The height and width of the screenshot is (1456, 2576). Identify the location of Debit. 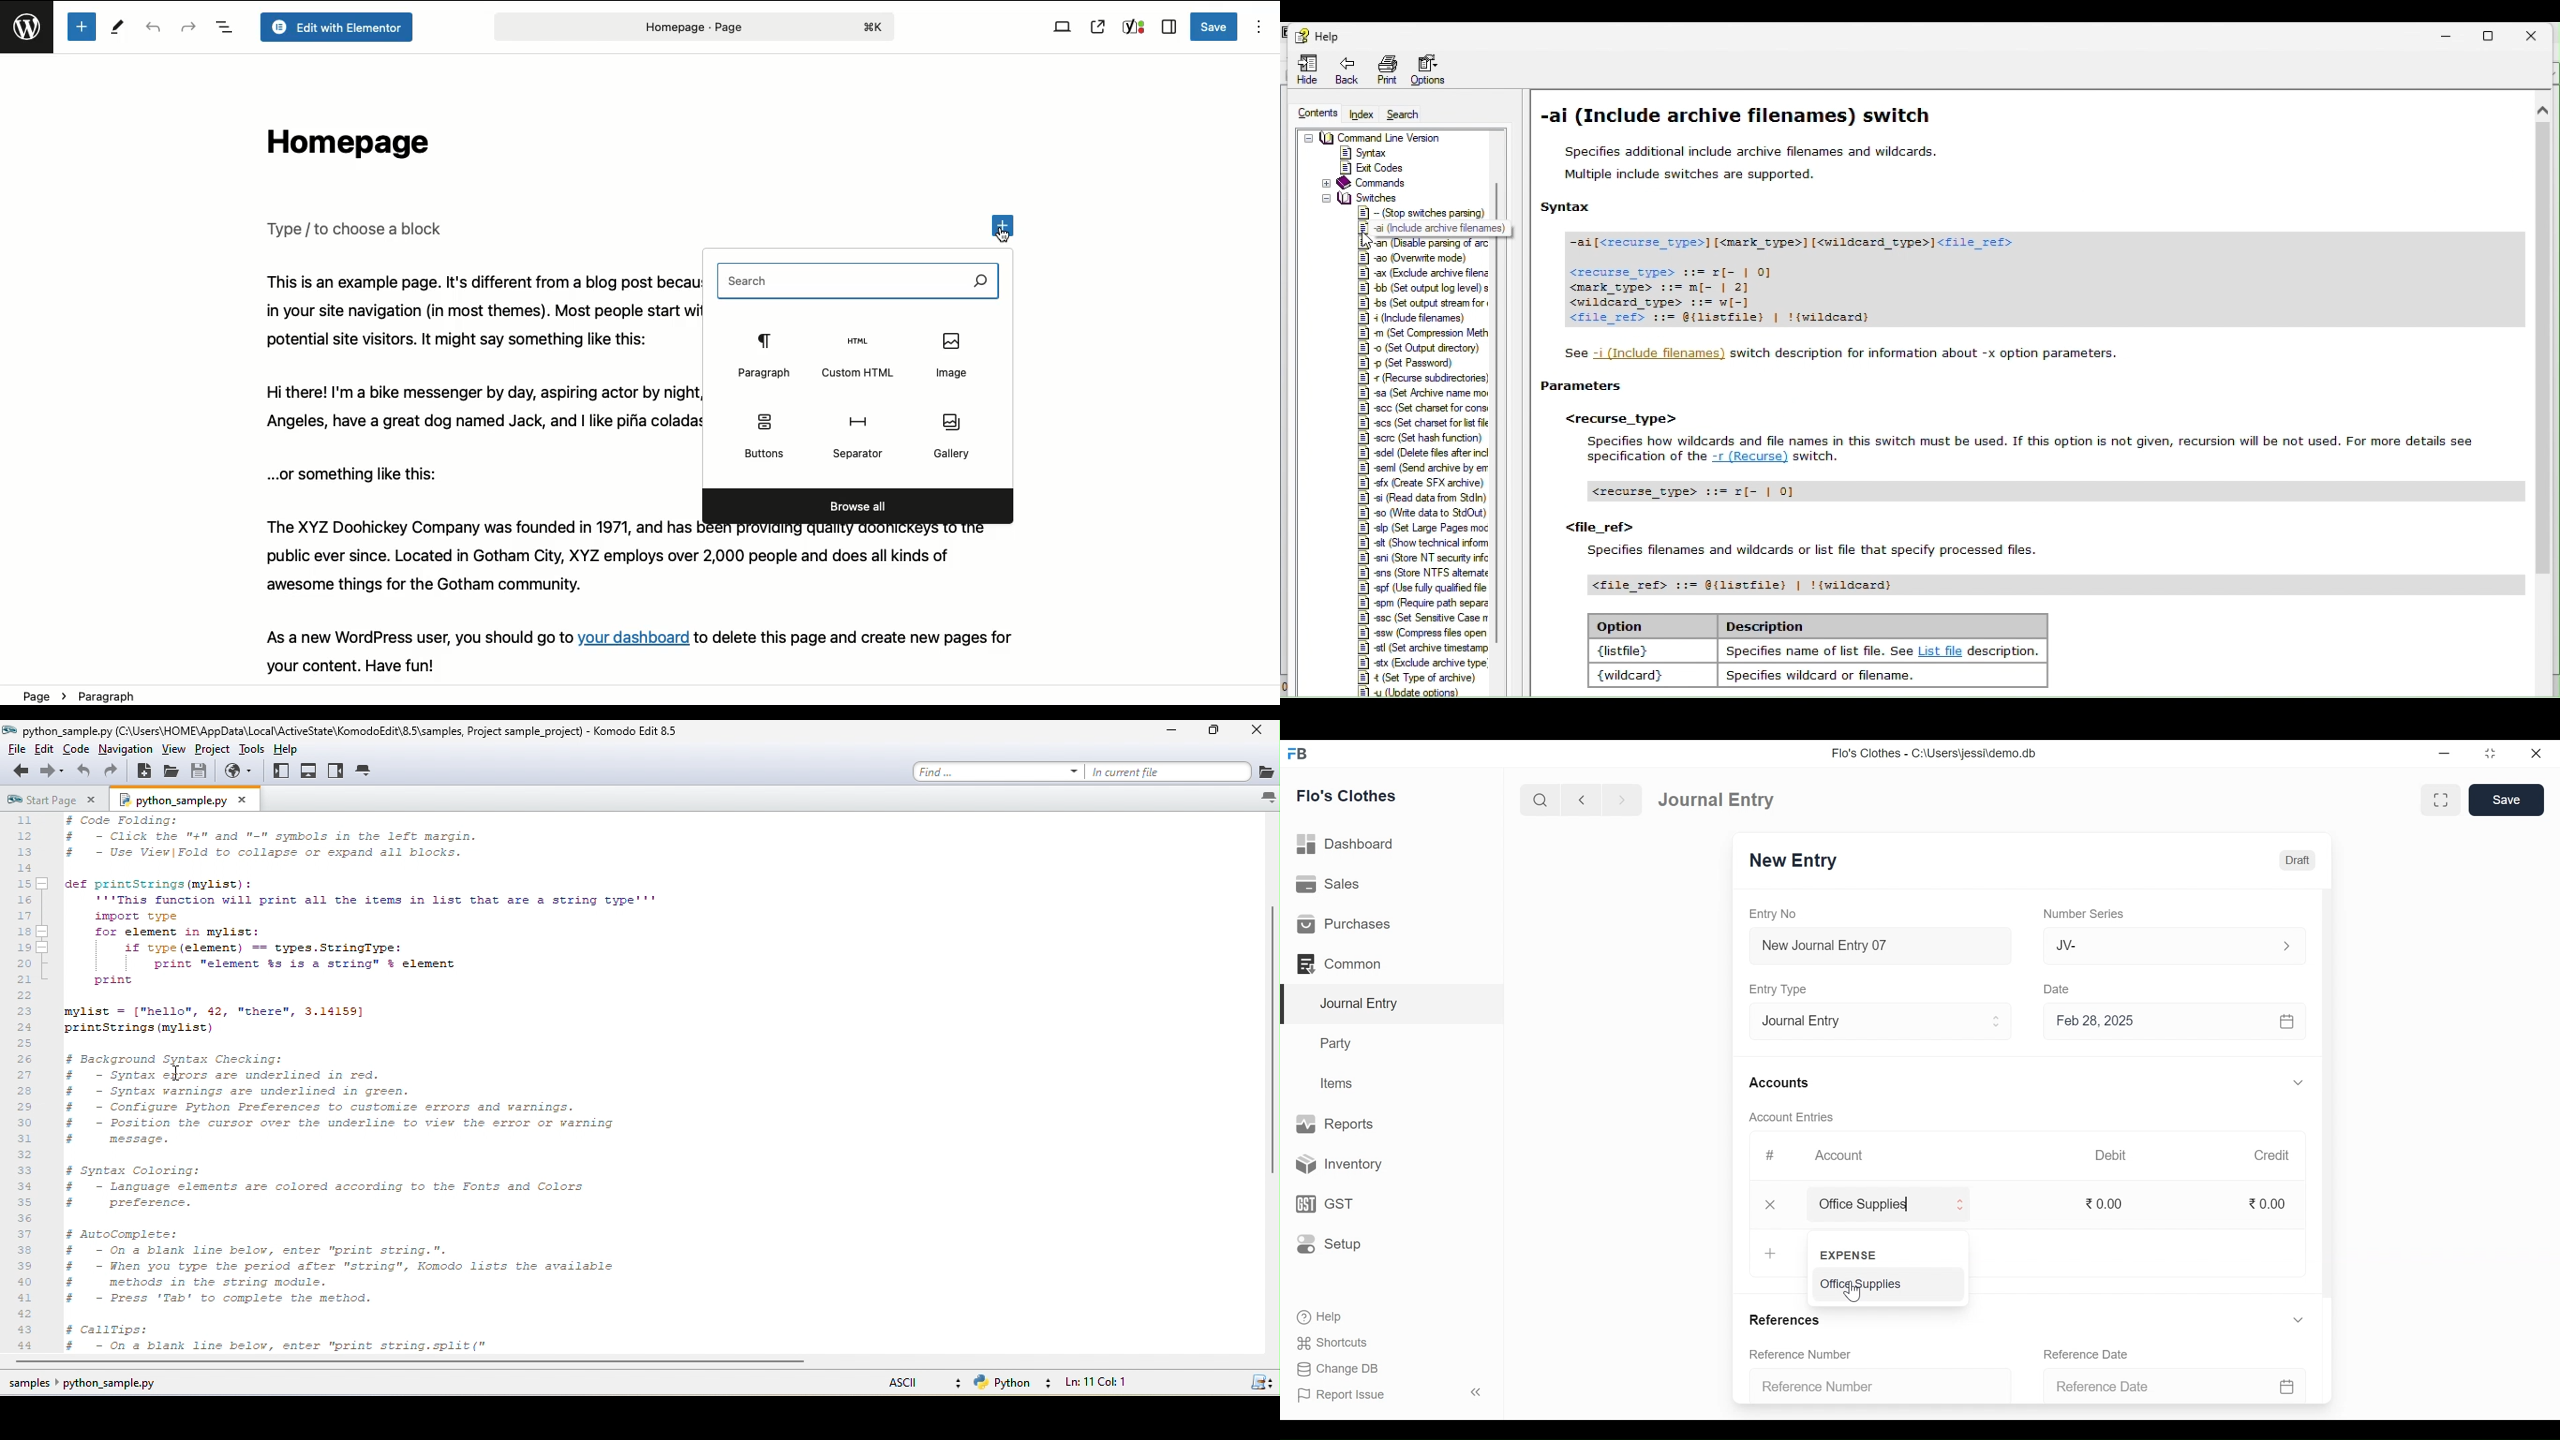
(2109, 1155).